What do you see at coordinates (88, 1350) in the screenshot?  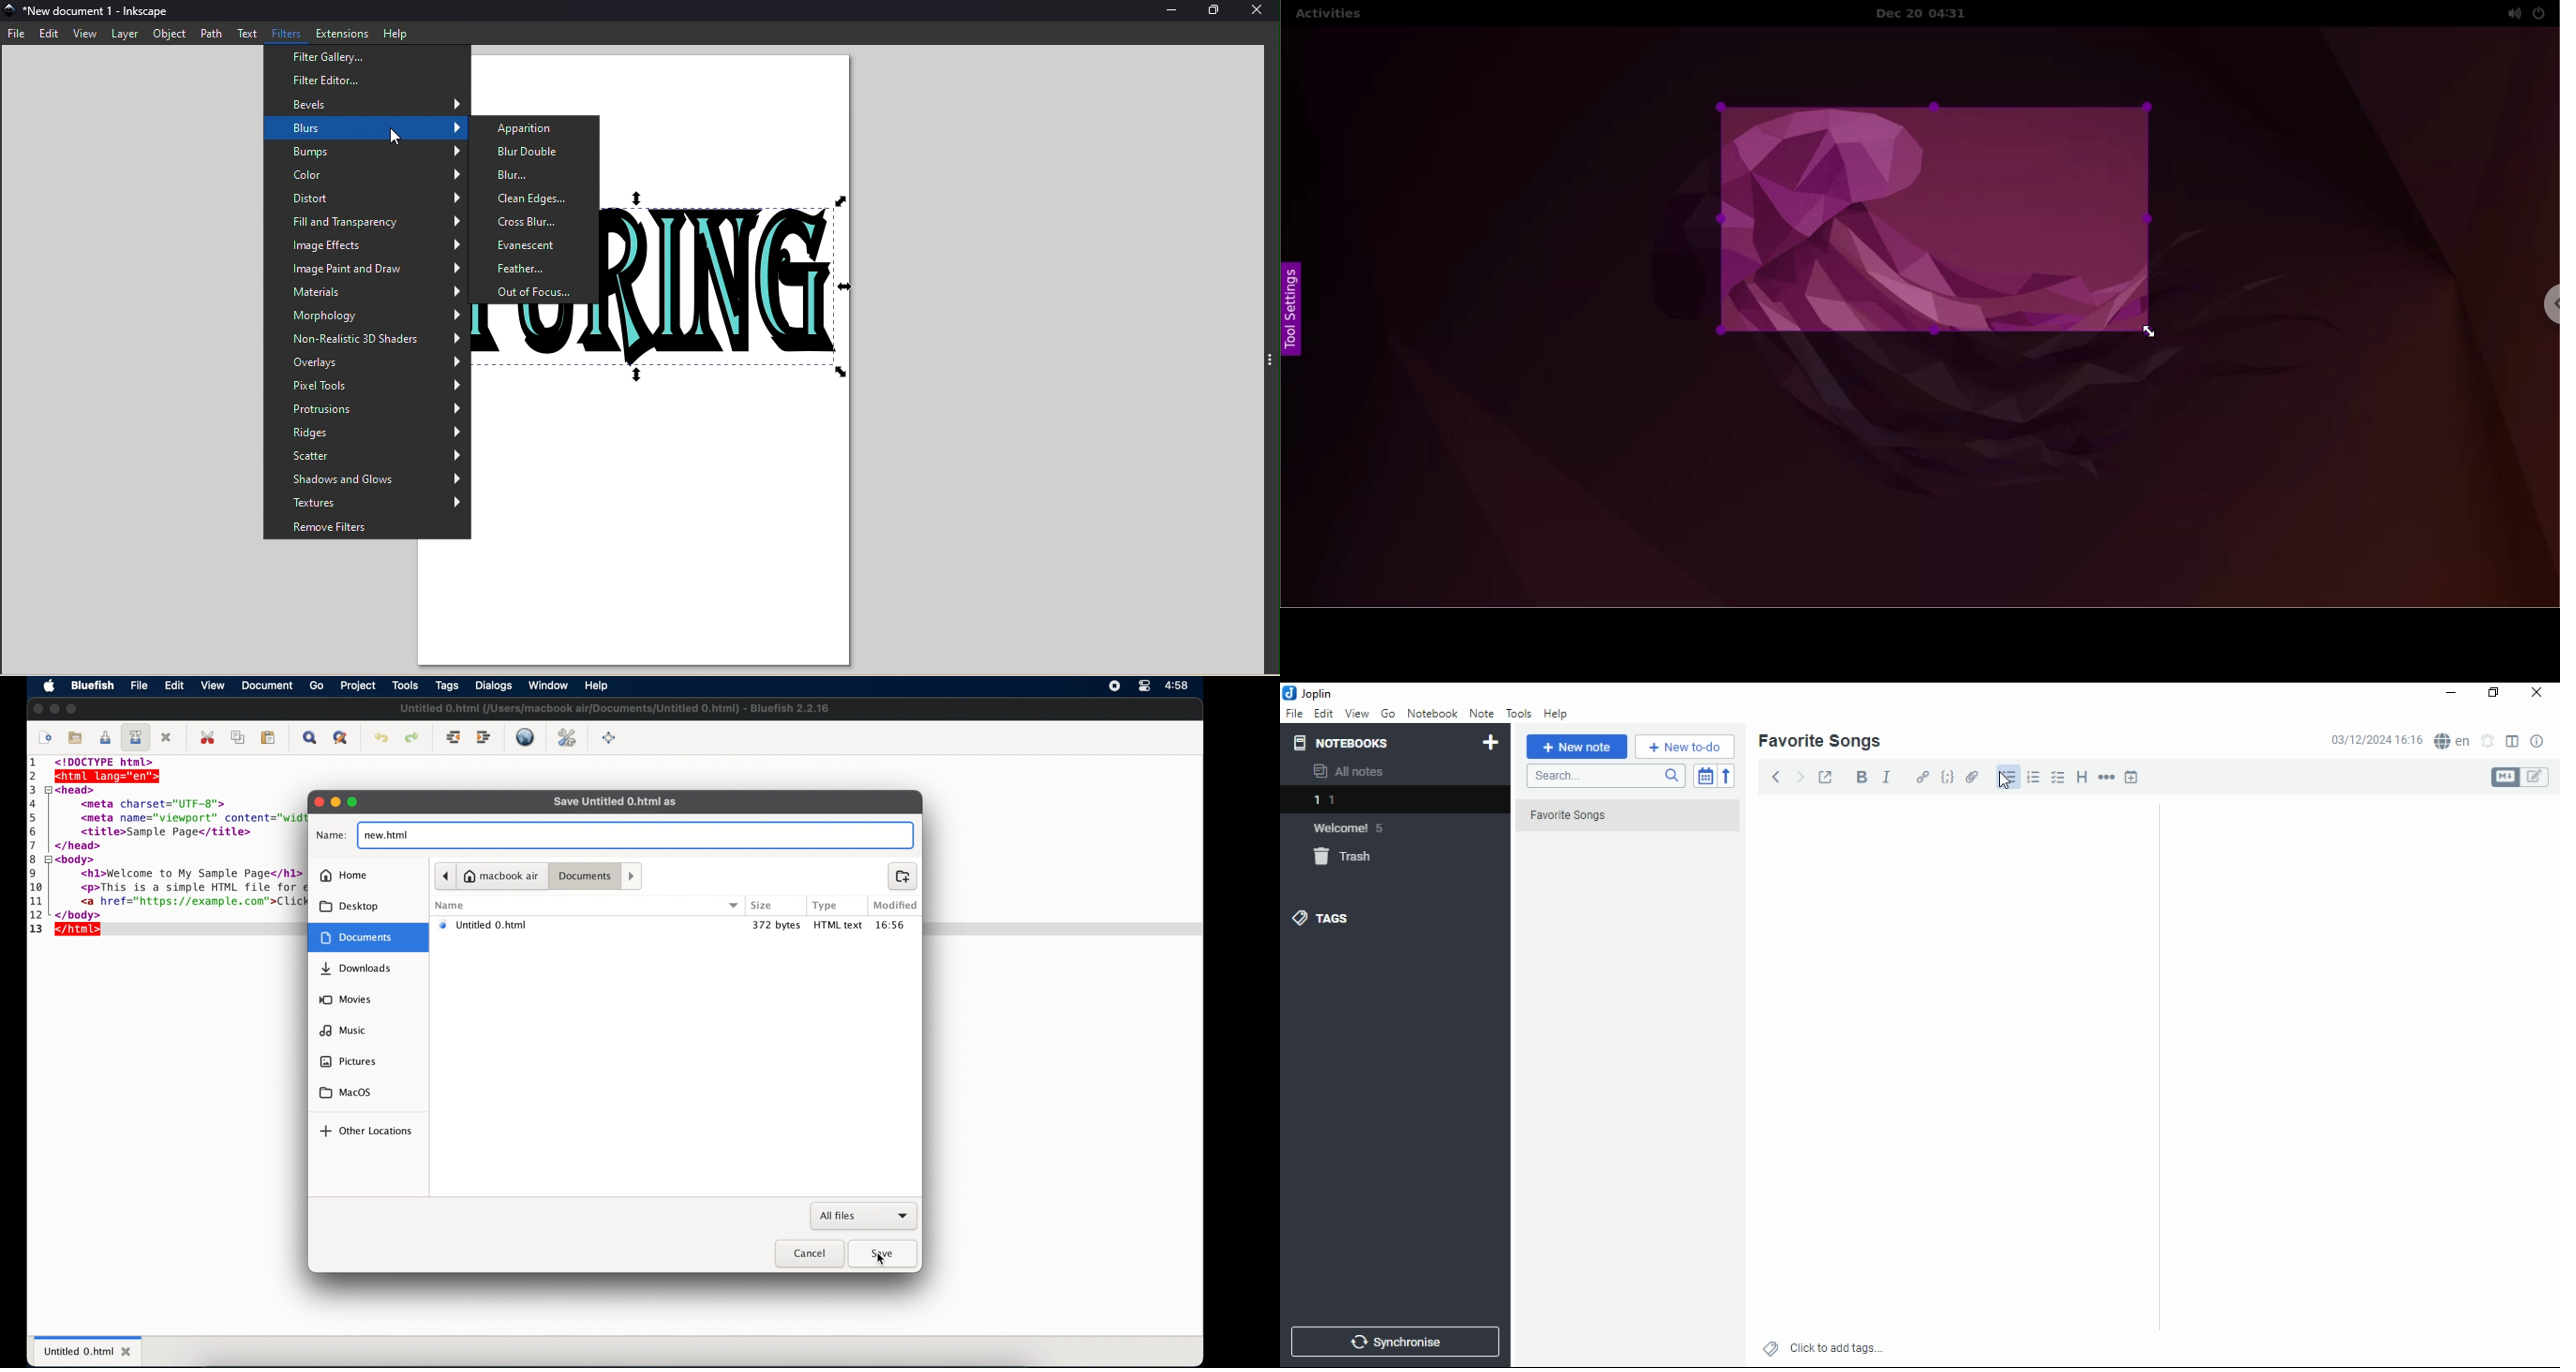 I see `untitled 0.html` at bounding box center [88, 1350].